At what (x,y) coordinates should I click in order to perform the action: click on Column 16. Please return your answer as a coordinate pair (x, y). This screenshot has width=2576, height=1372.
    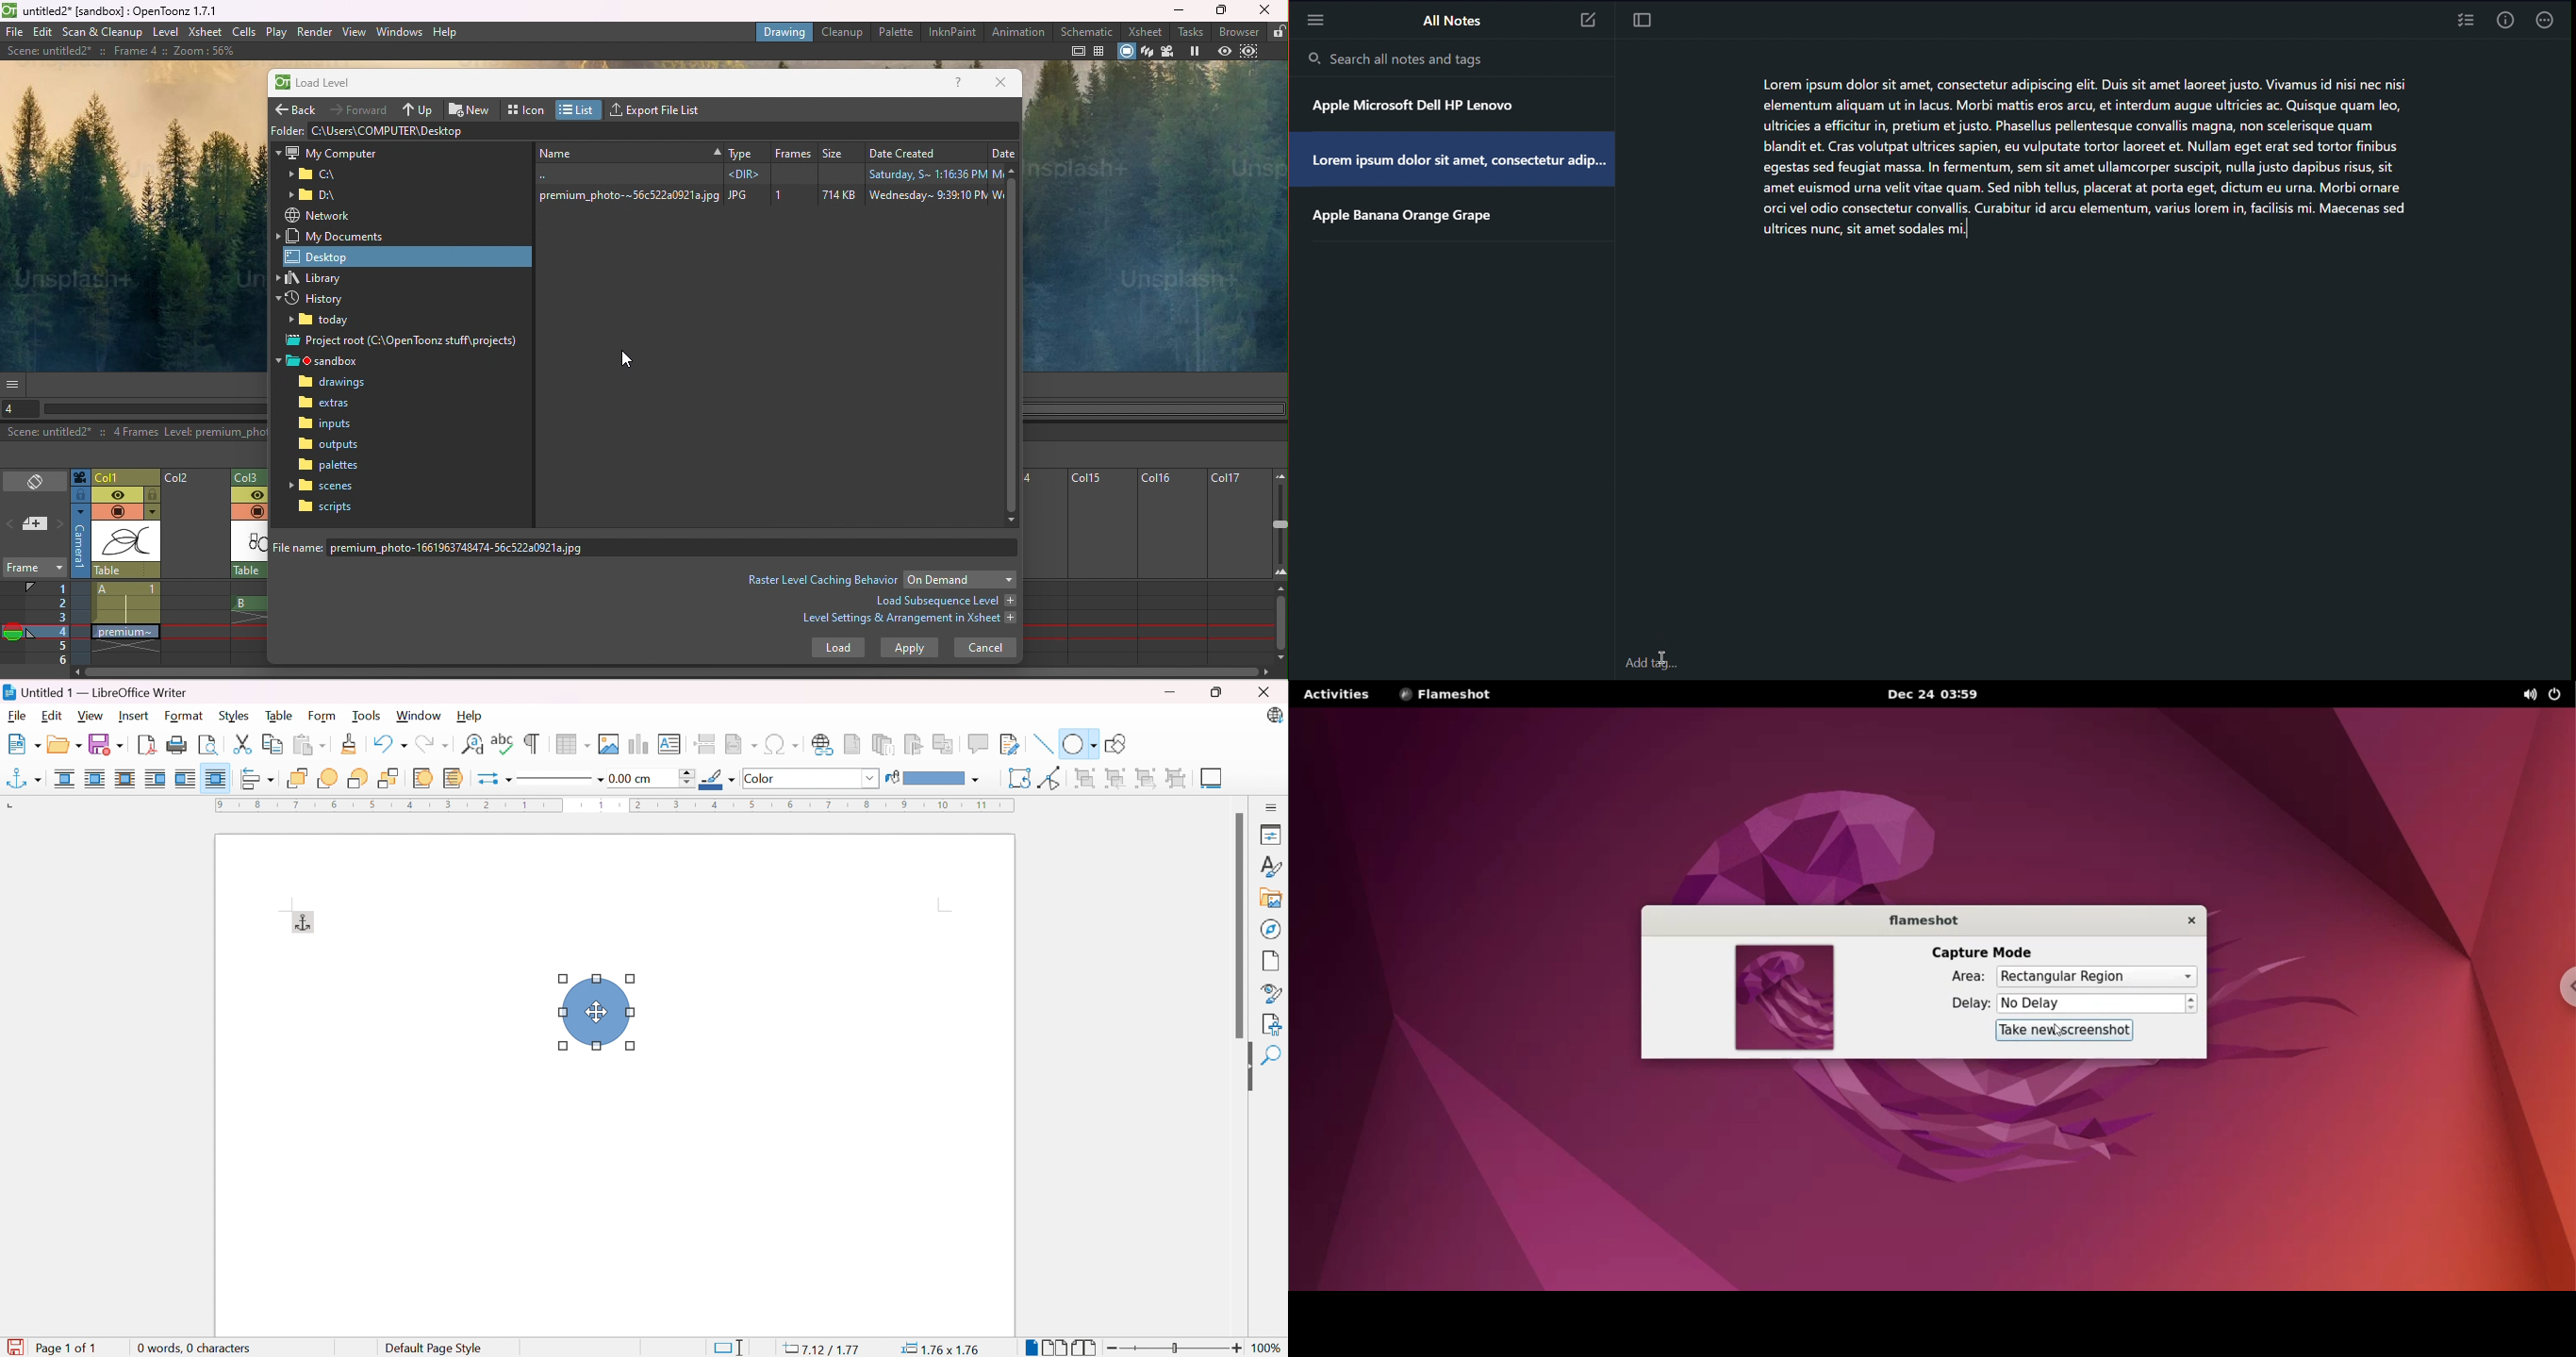
    Looking at the image, I should click on (1170, 567).